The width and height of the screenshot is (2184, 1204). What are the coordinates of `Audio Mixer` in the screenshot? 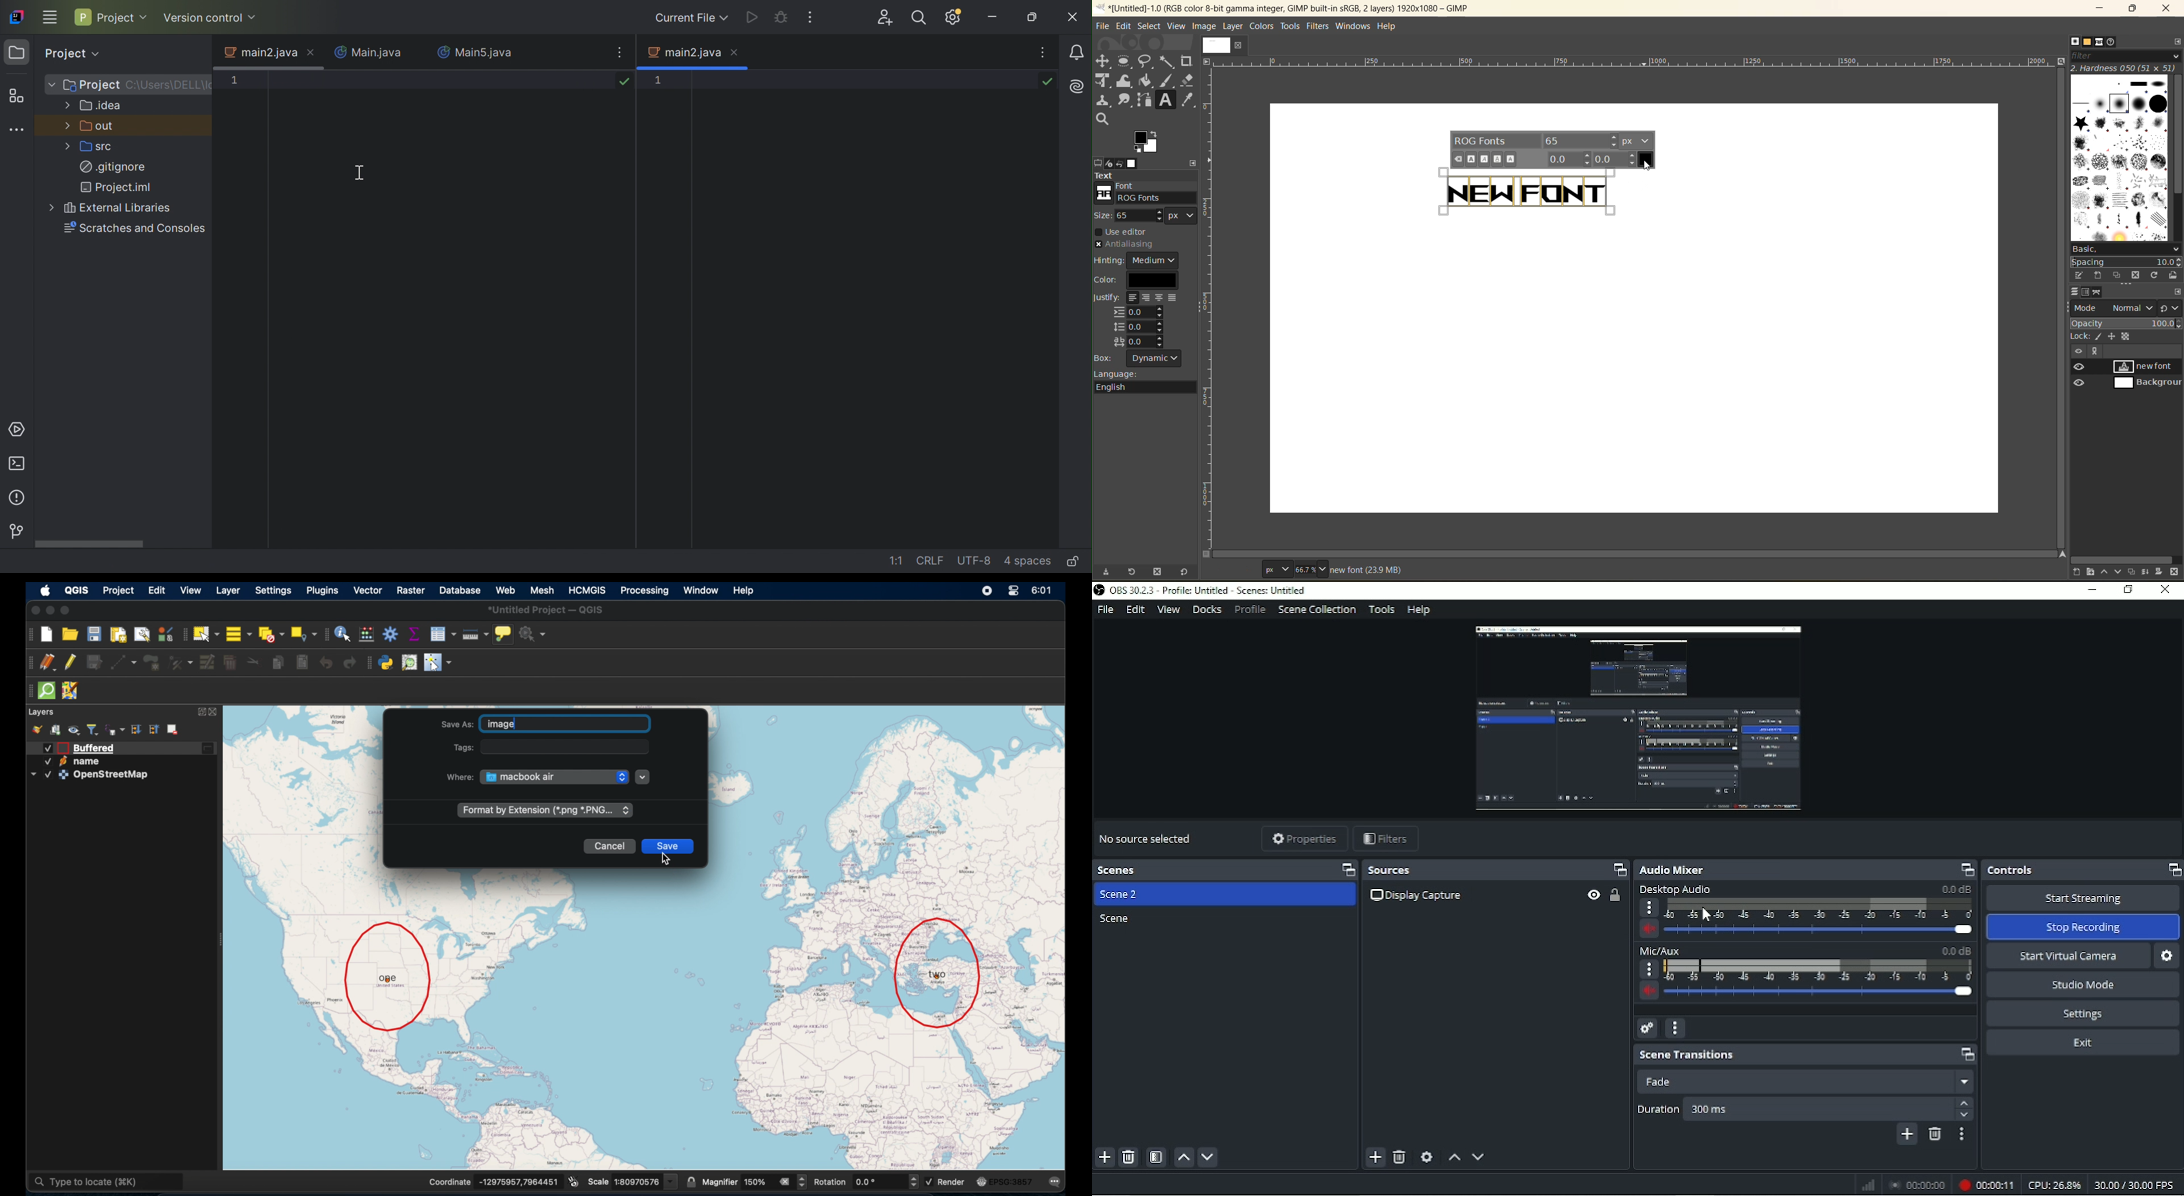 It's located at (1806, 869).